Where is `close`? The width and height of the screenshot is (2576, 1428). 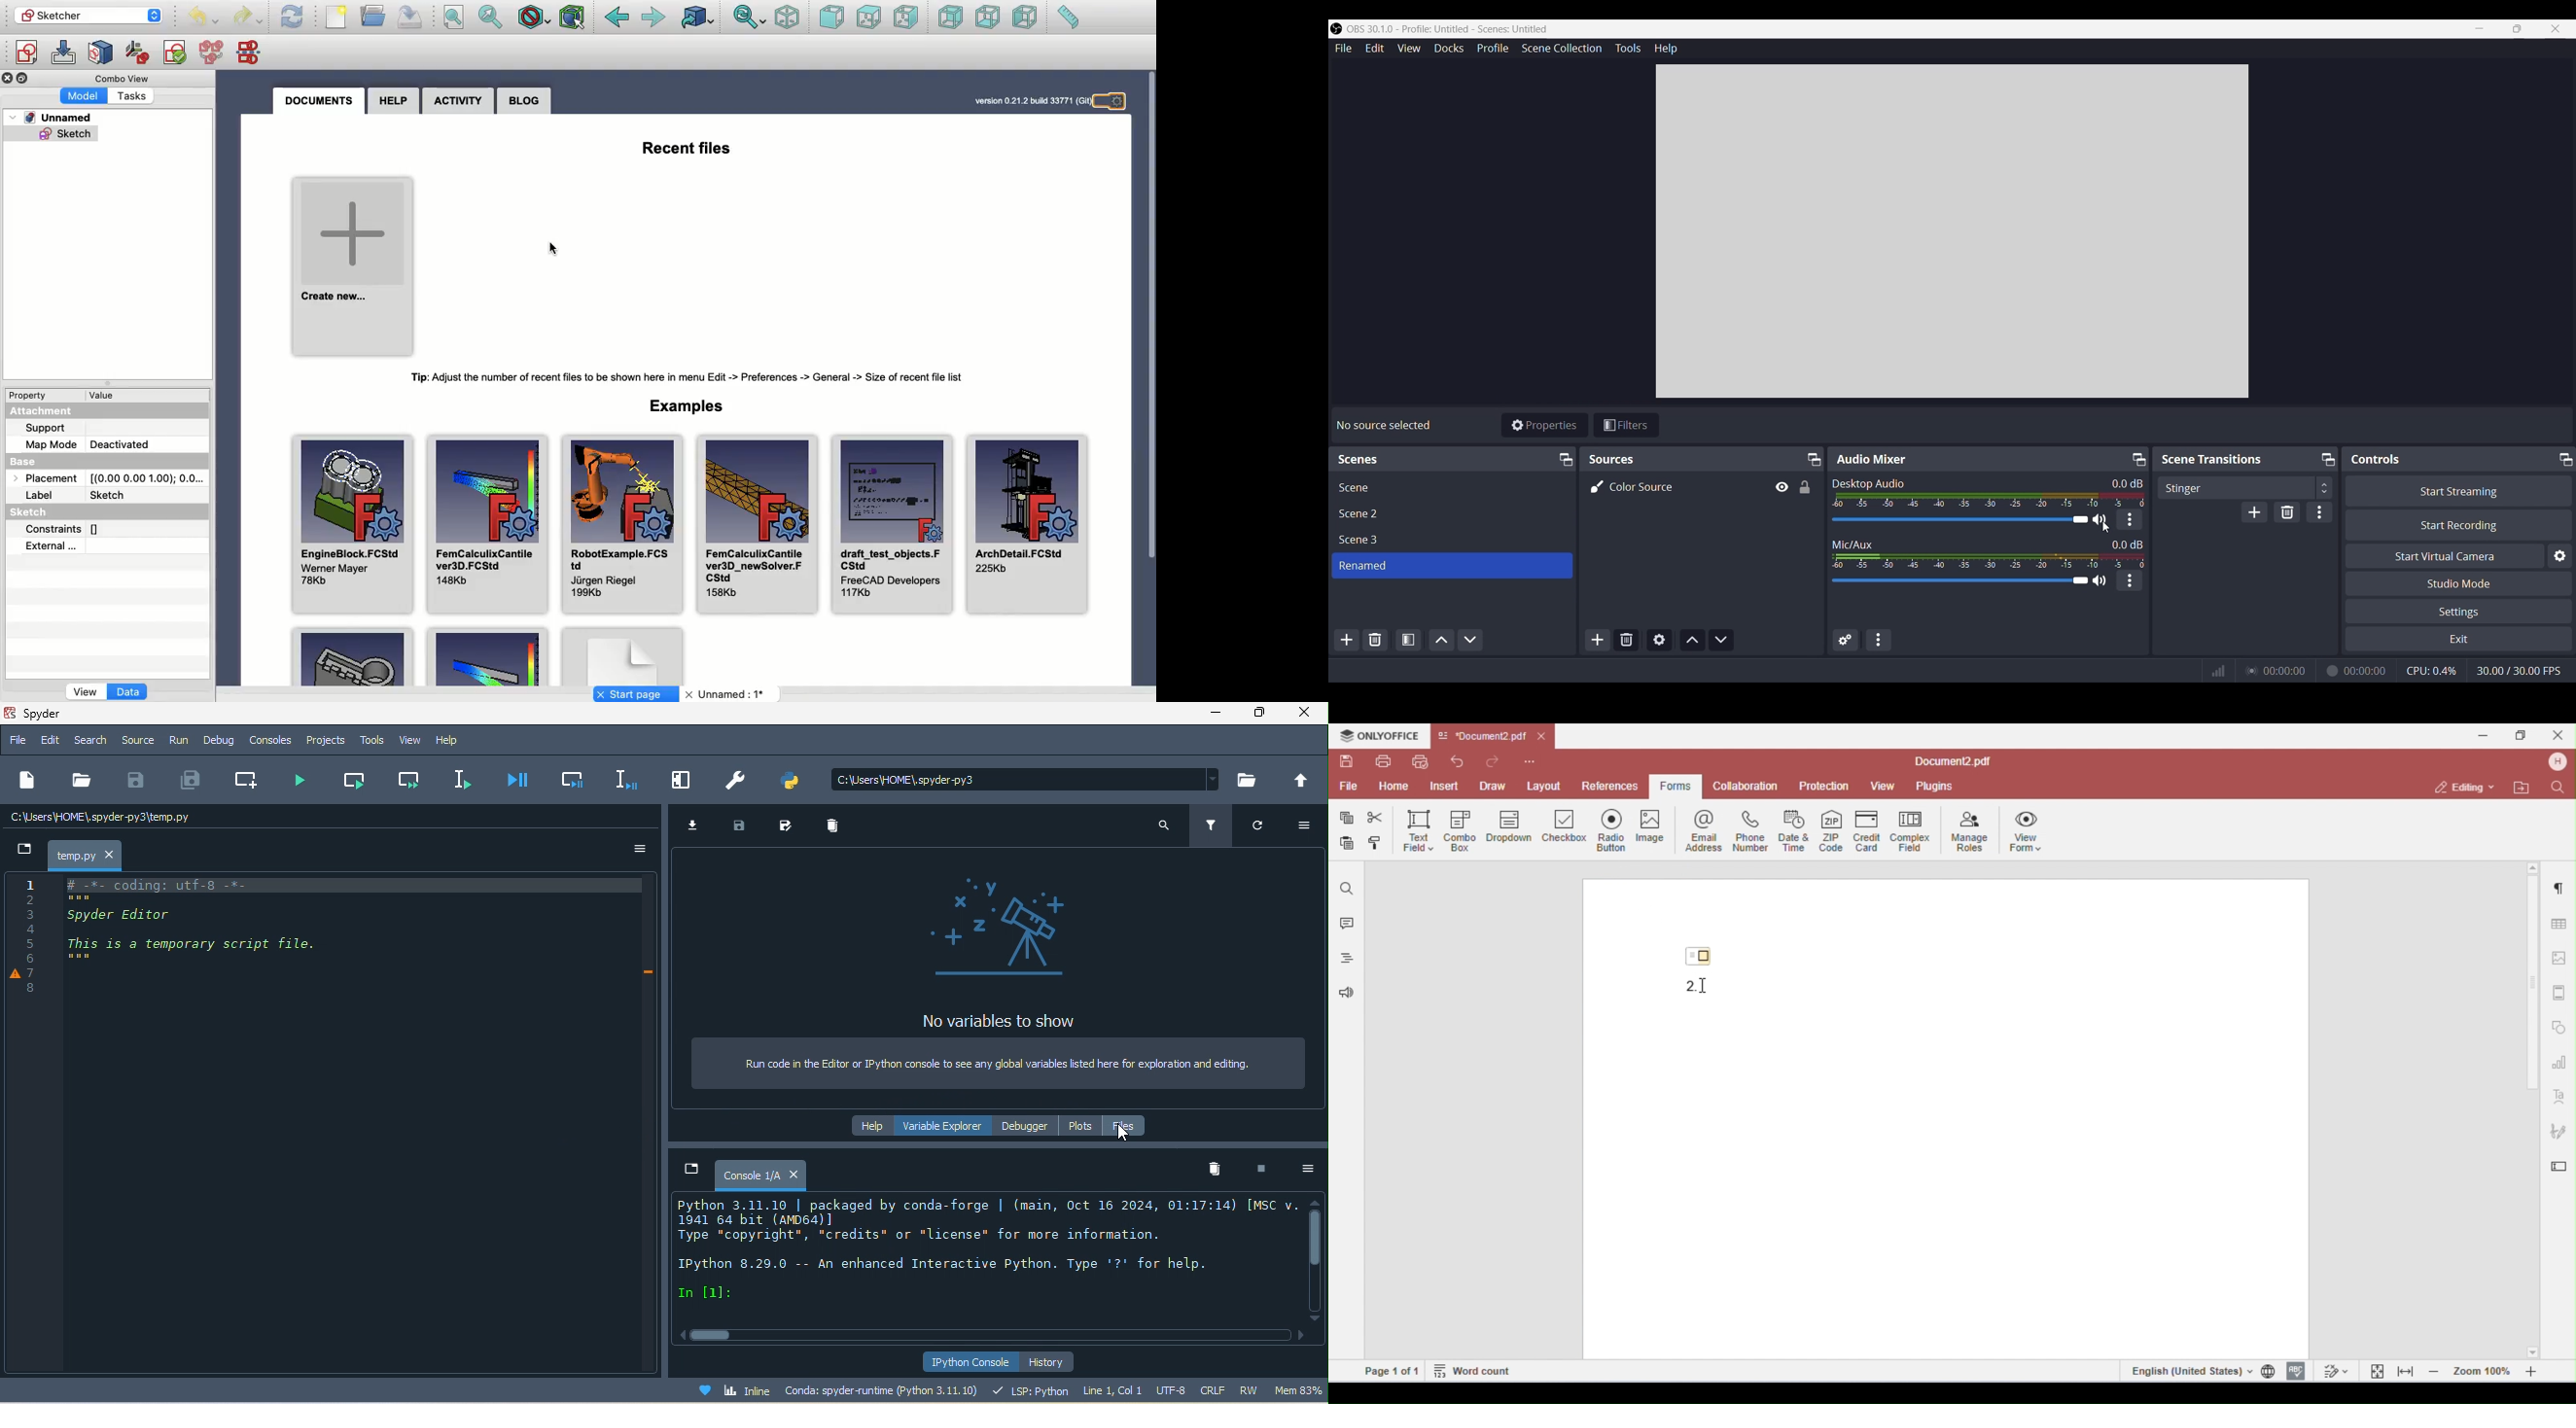 close is located at coordinates (1304, 713).